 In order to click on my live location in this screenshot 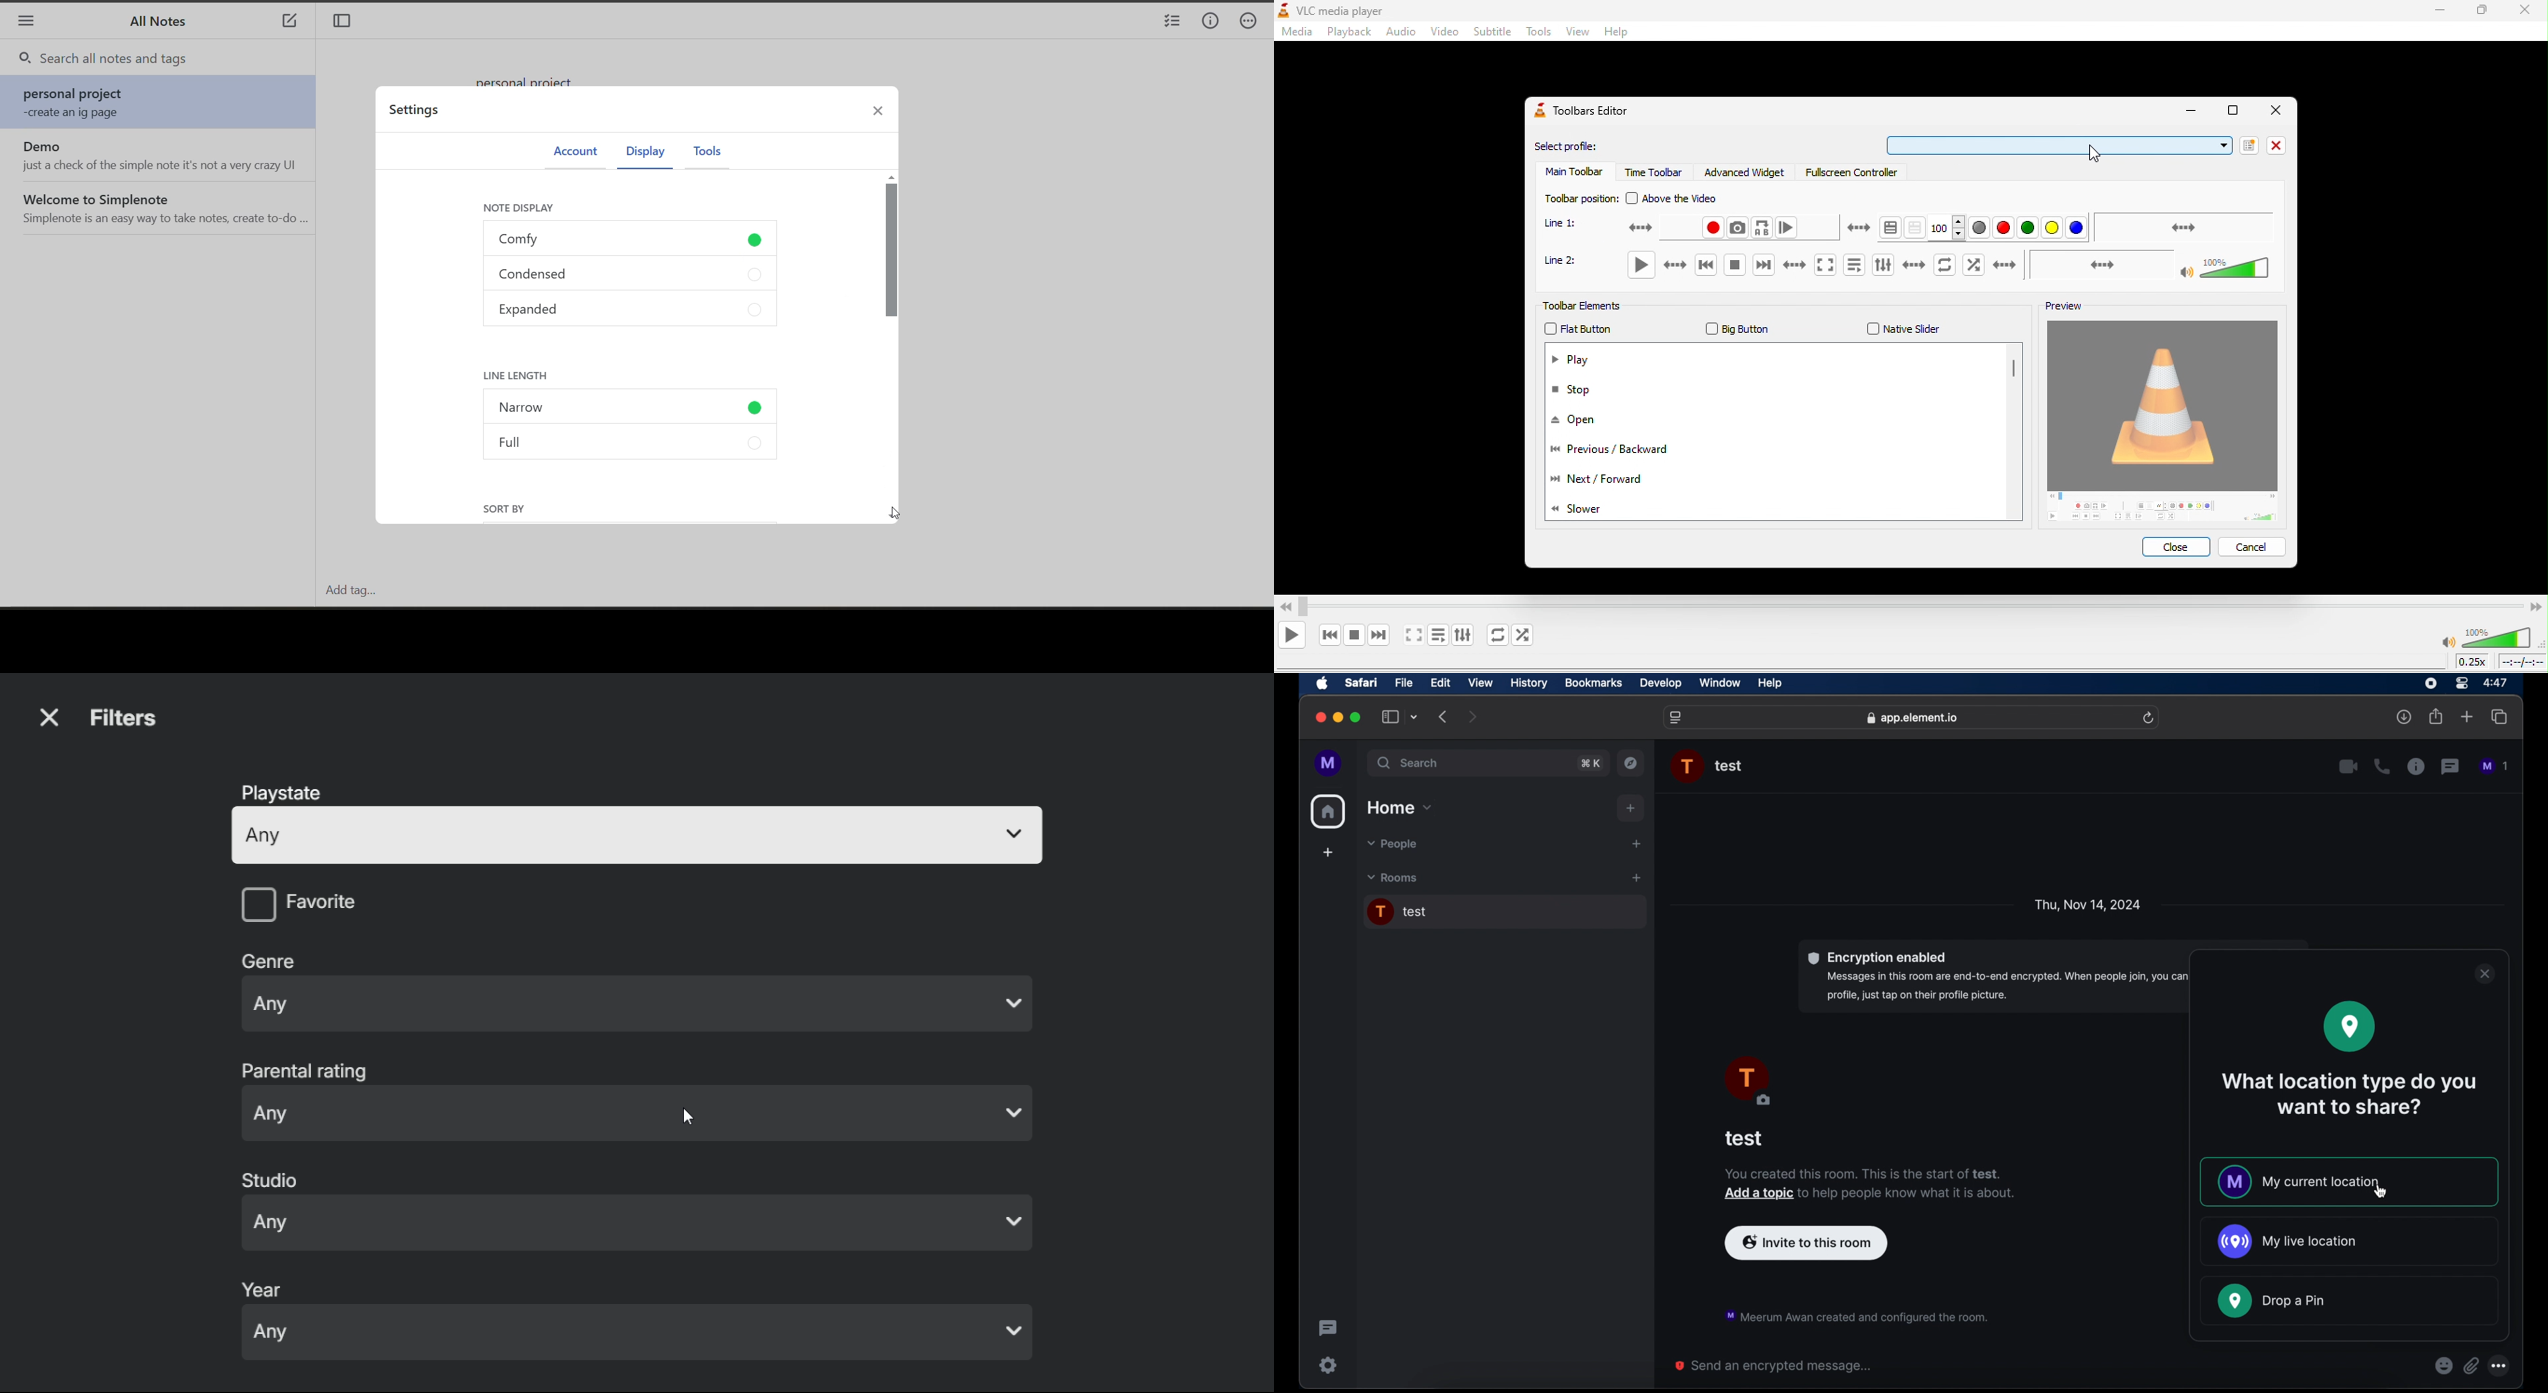, I will do `click(2286, 1242)`.